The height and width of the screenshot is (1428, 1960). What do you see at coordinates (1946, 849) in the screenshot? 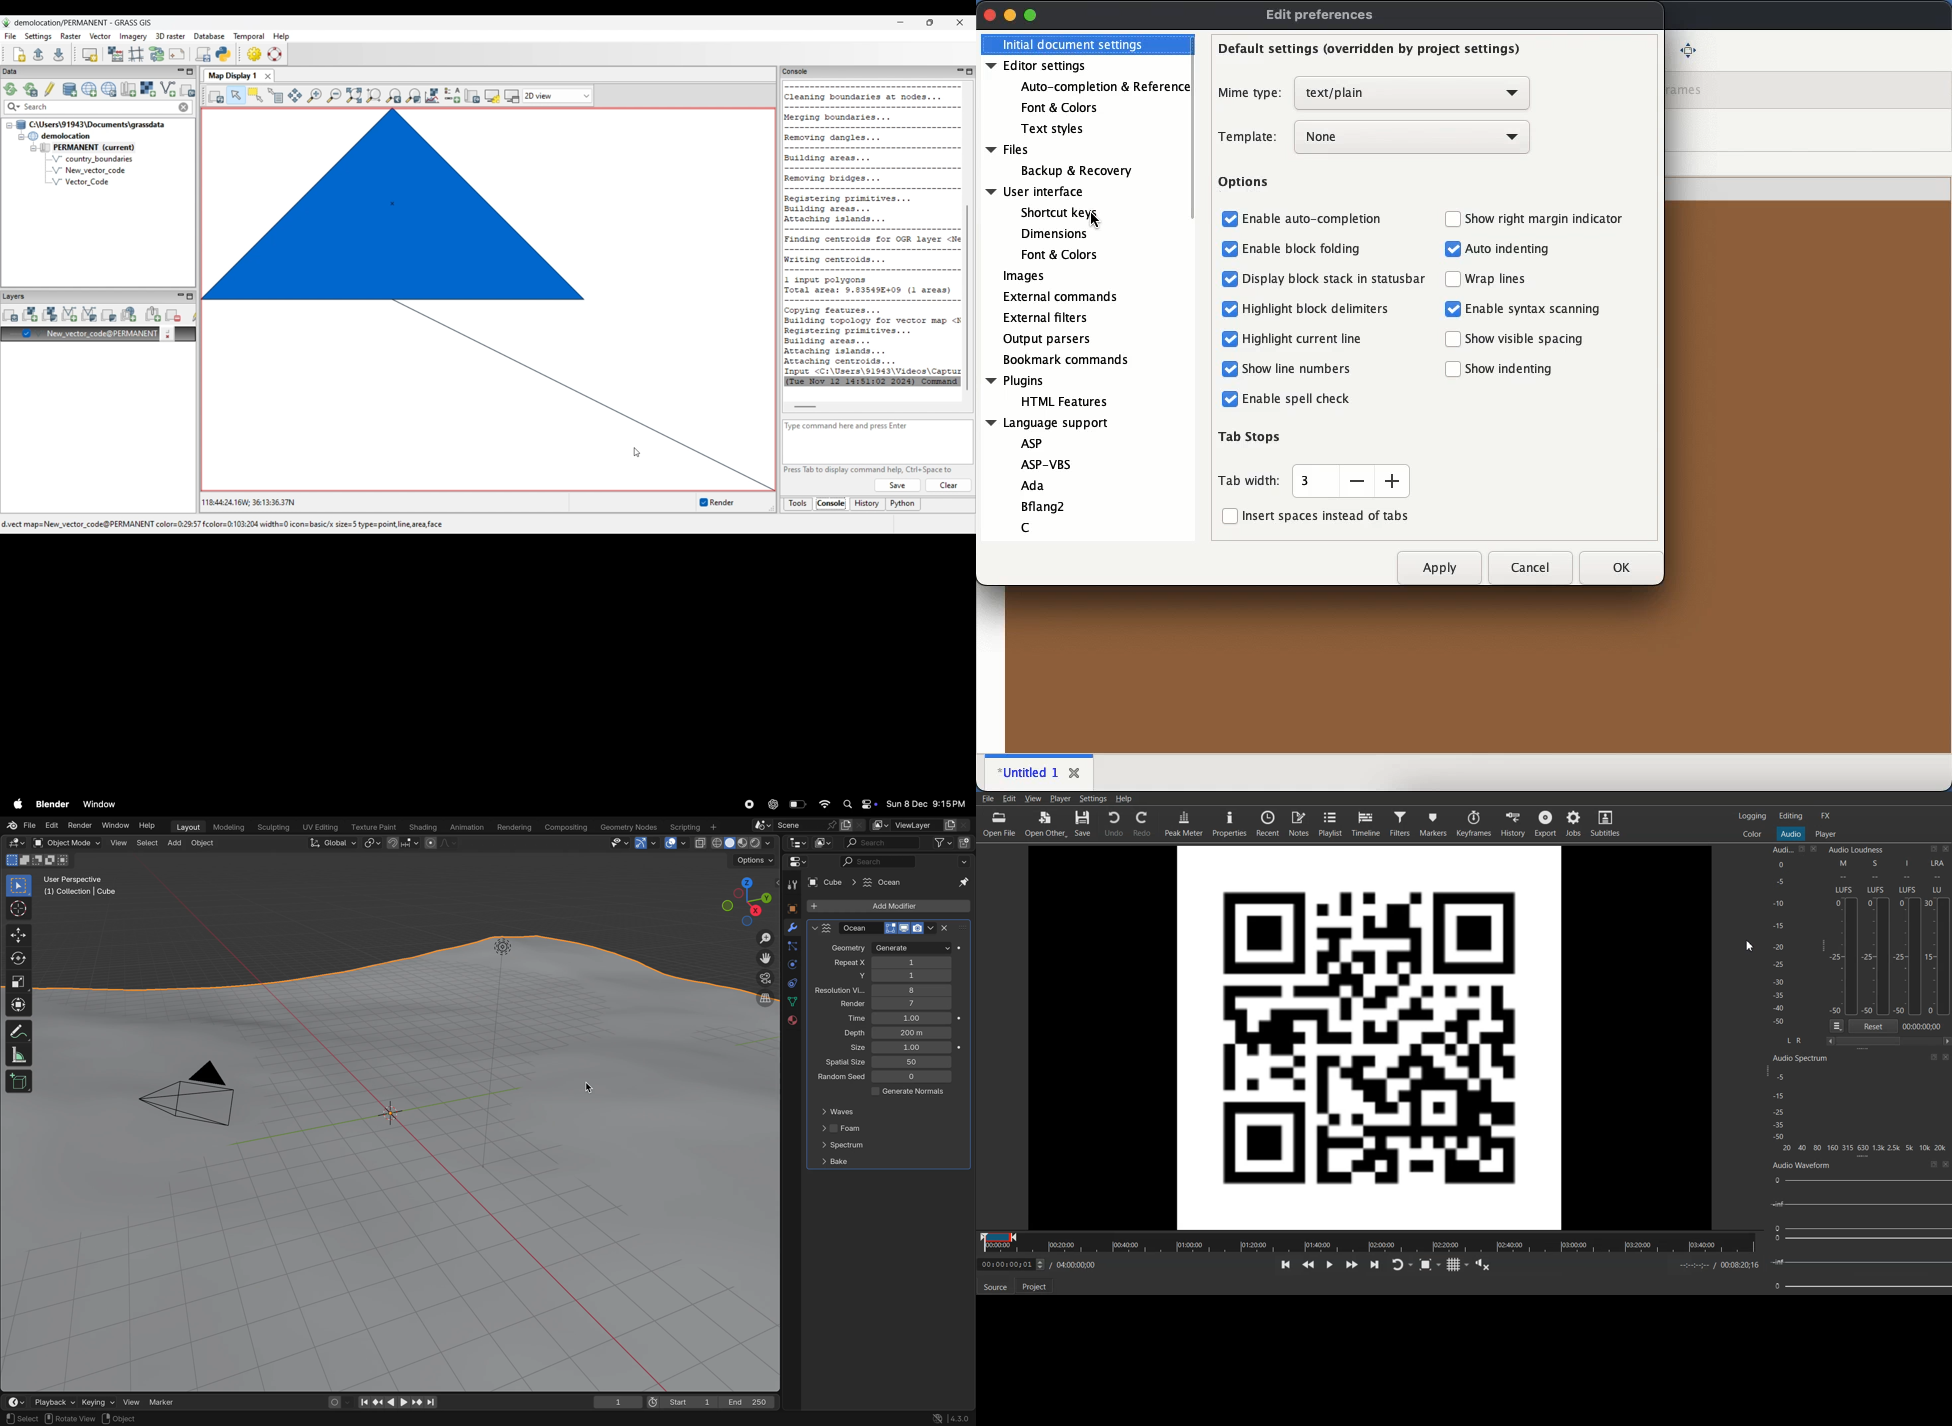
I see `Close` at bounding box center [1946, 849].